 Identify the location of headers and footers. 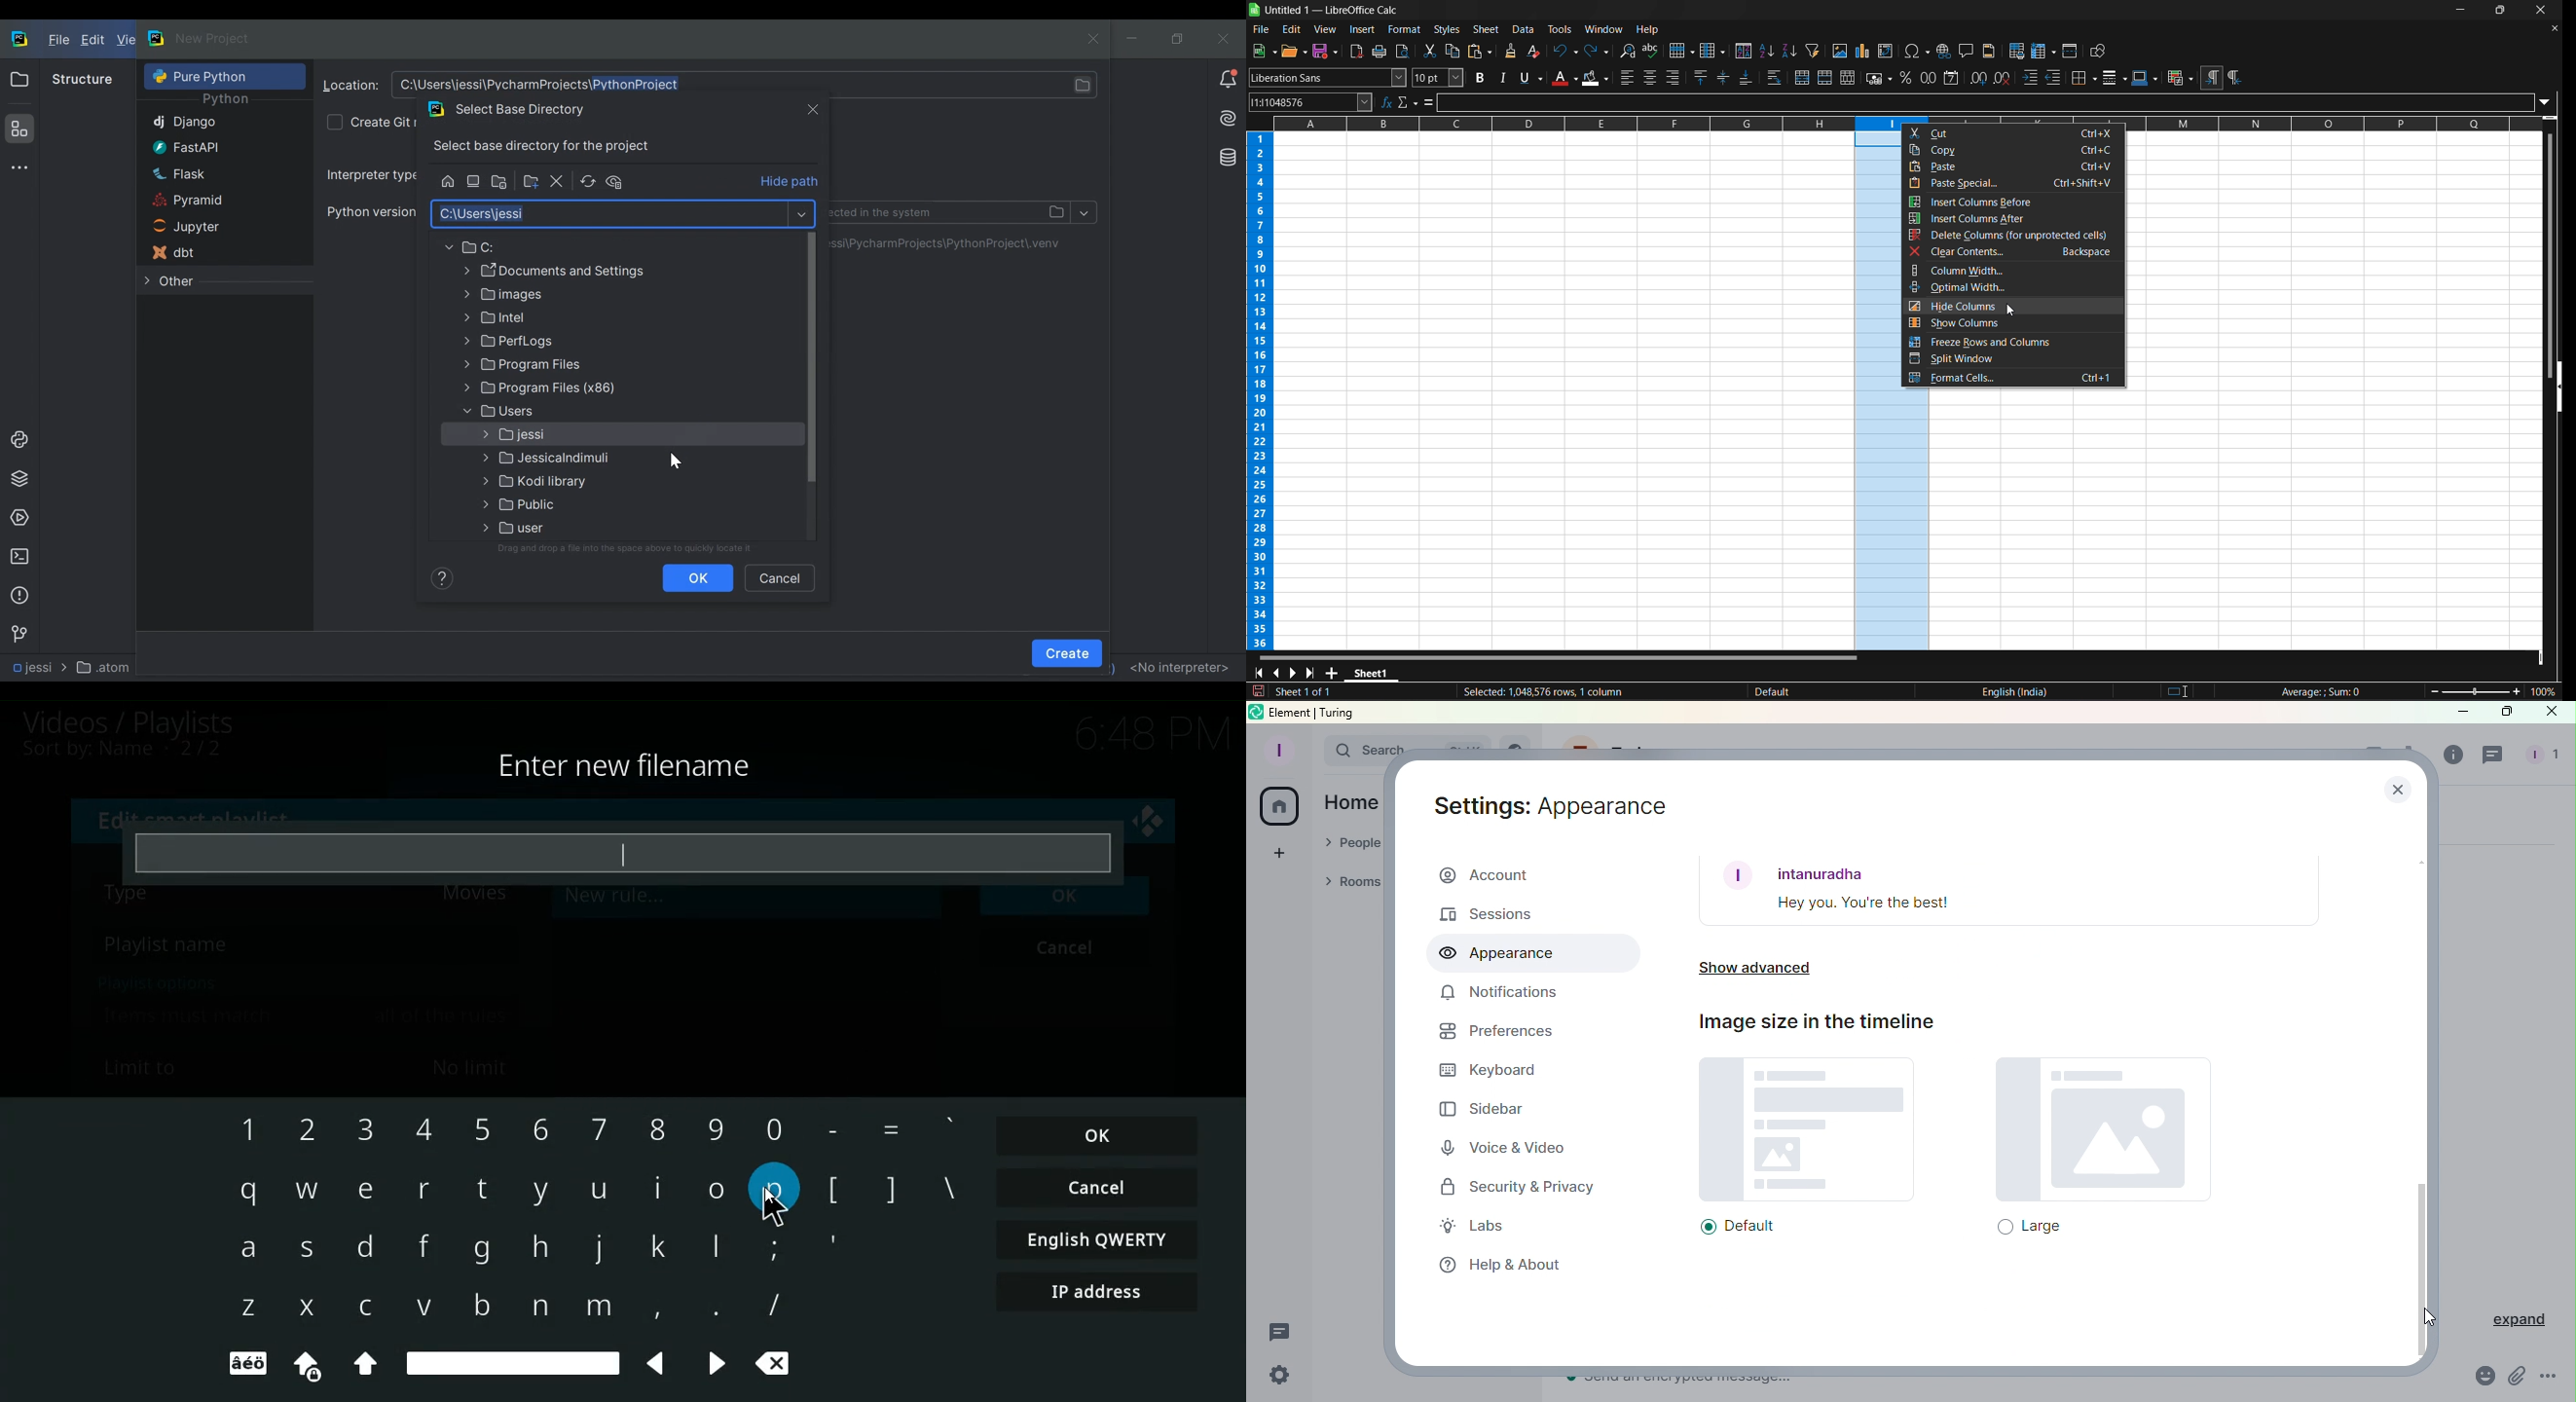
(1990, 51).